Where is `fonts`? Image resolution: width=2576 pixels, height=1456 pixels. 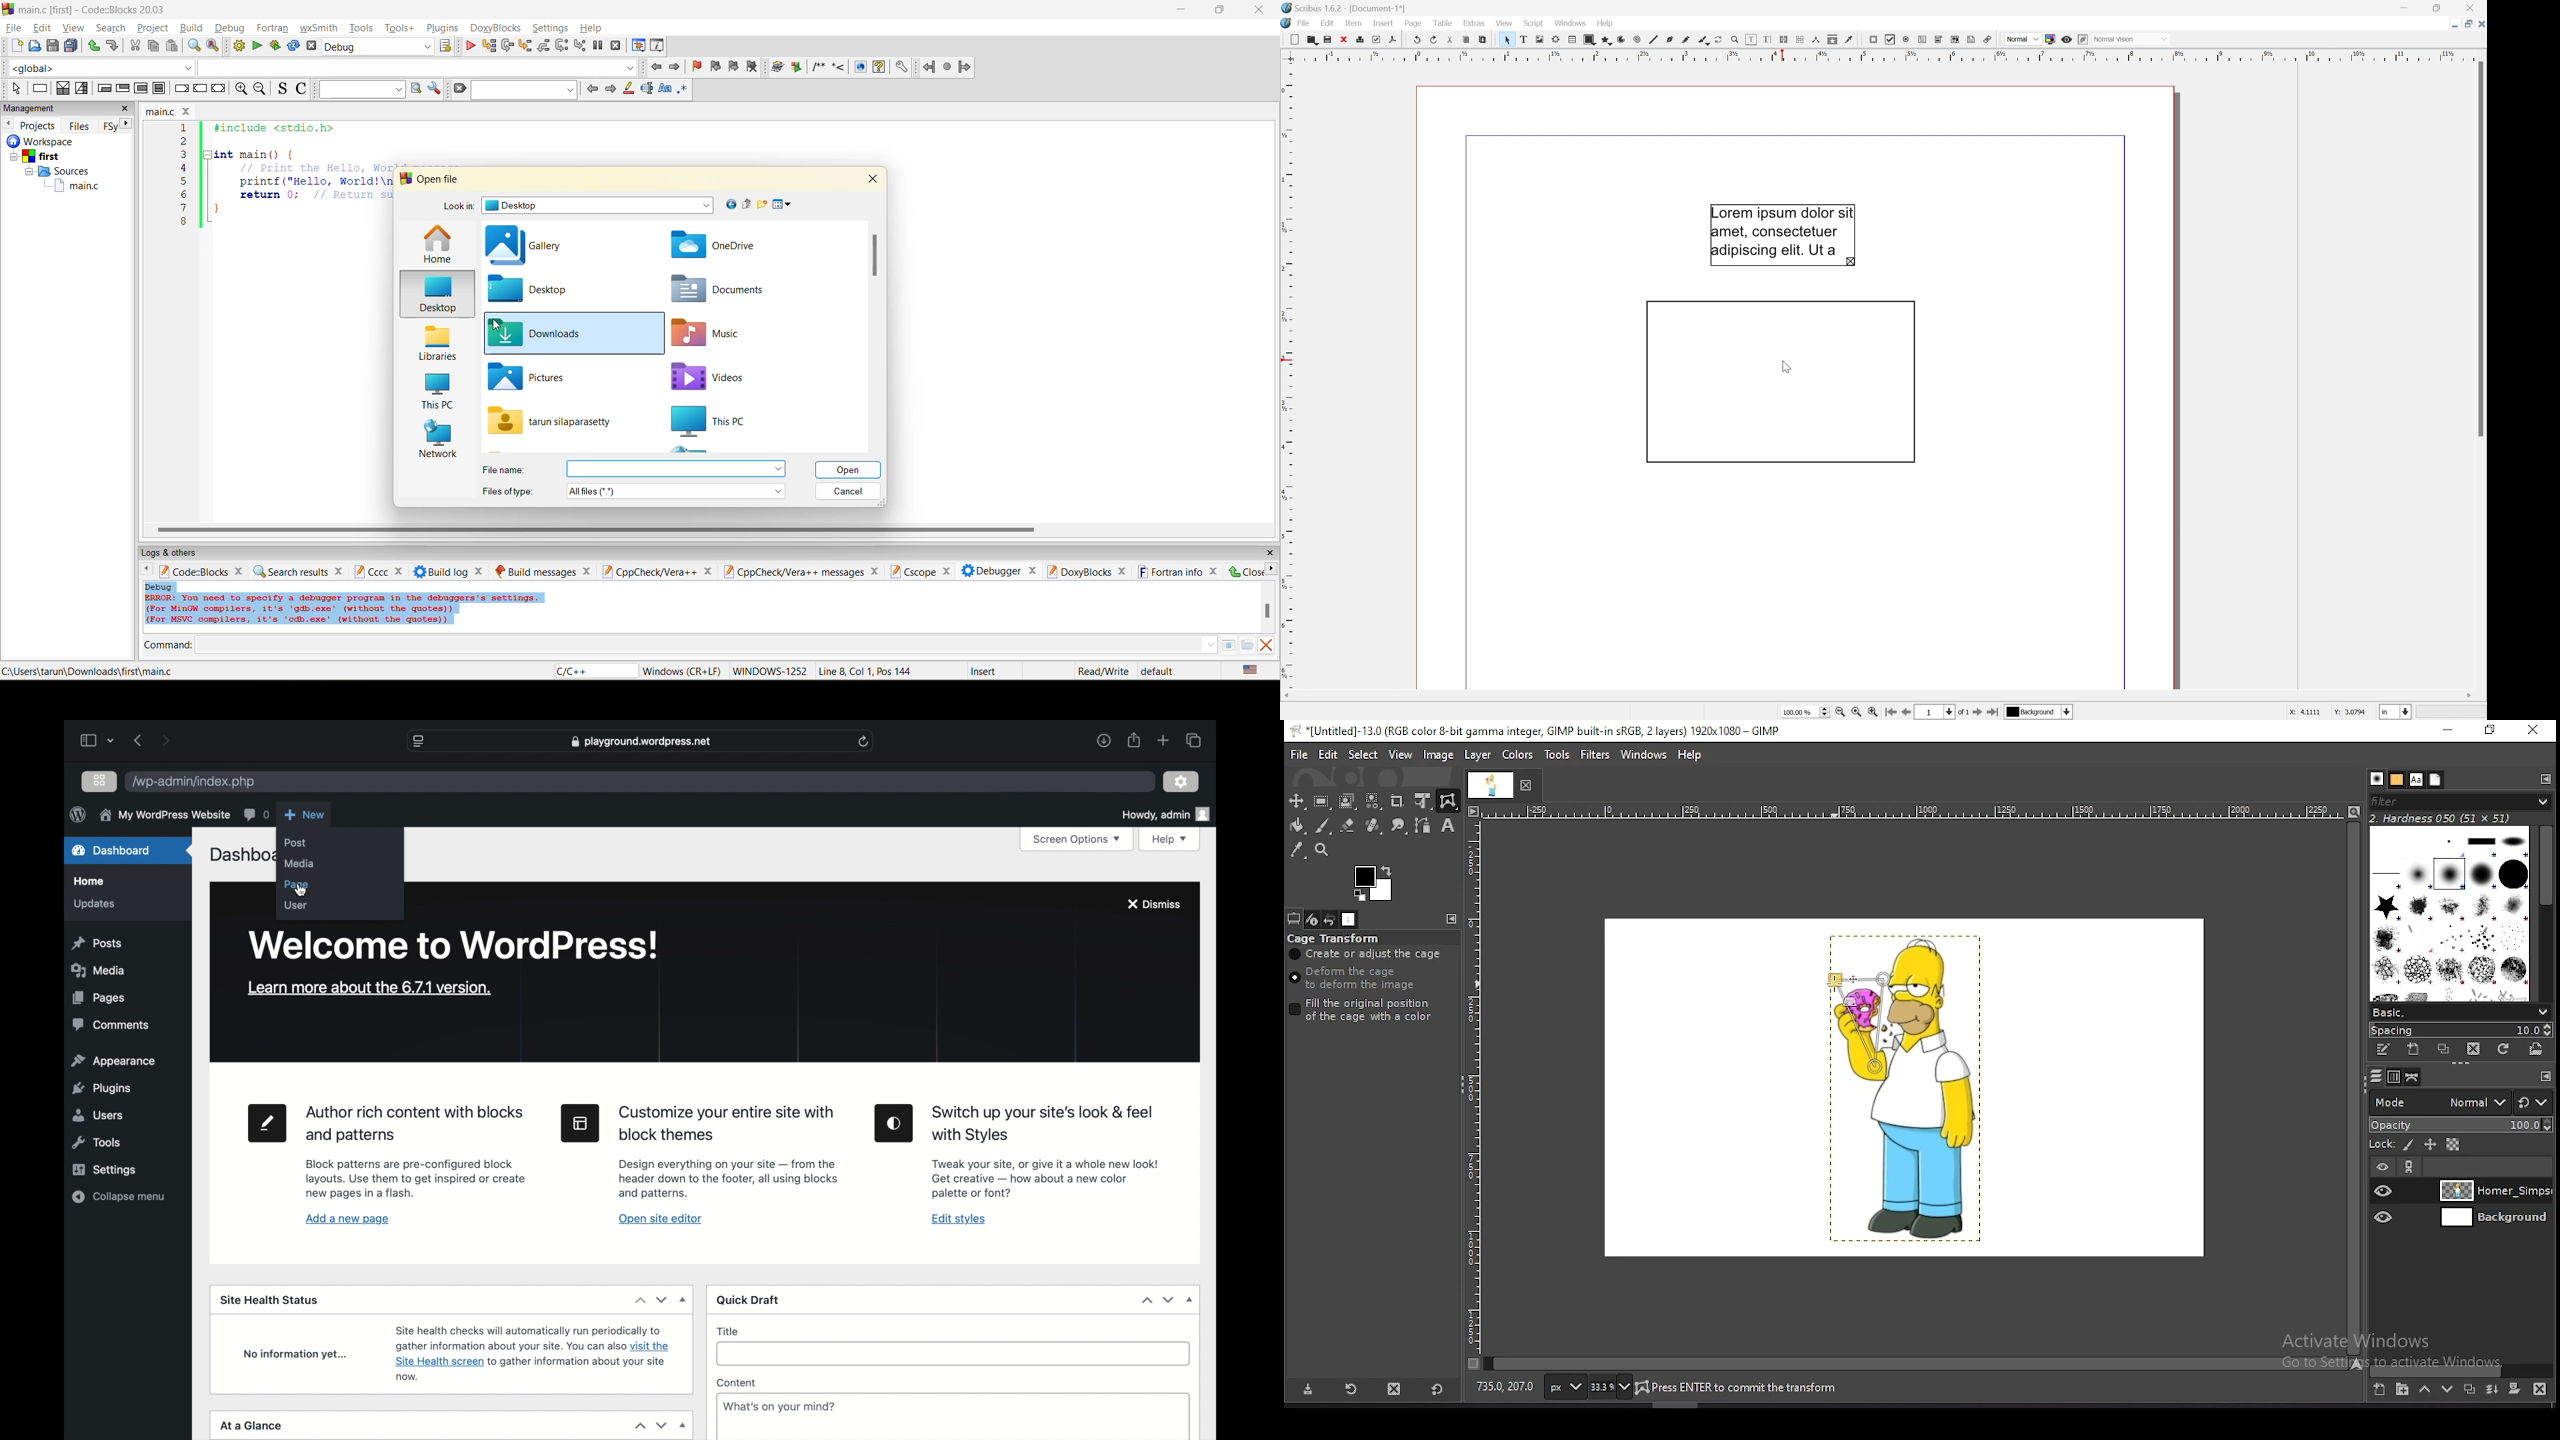
fonts is located at coordinates (2415, 779).